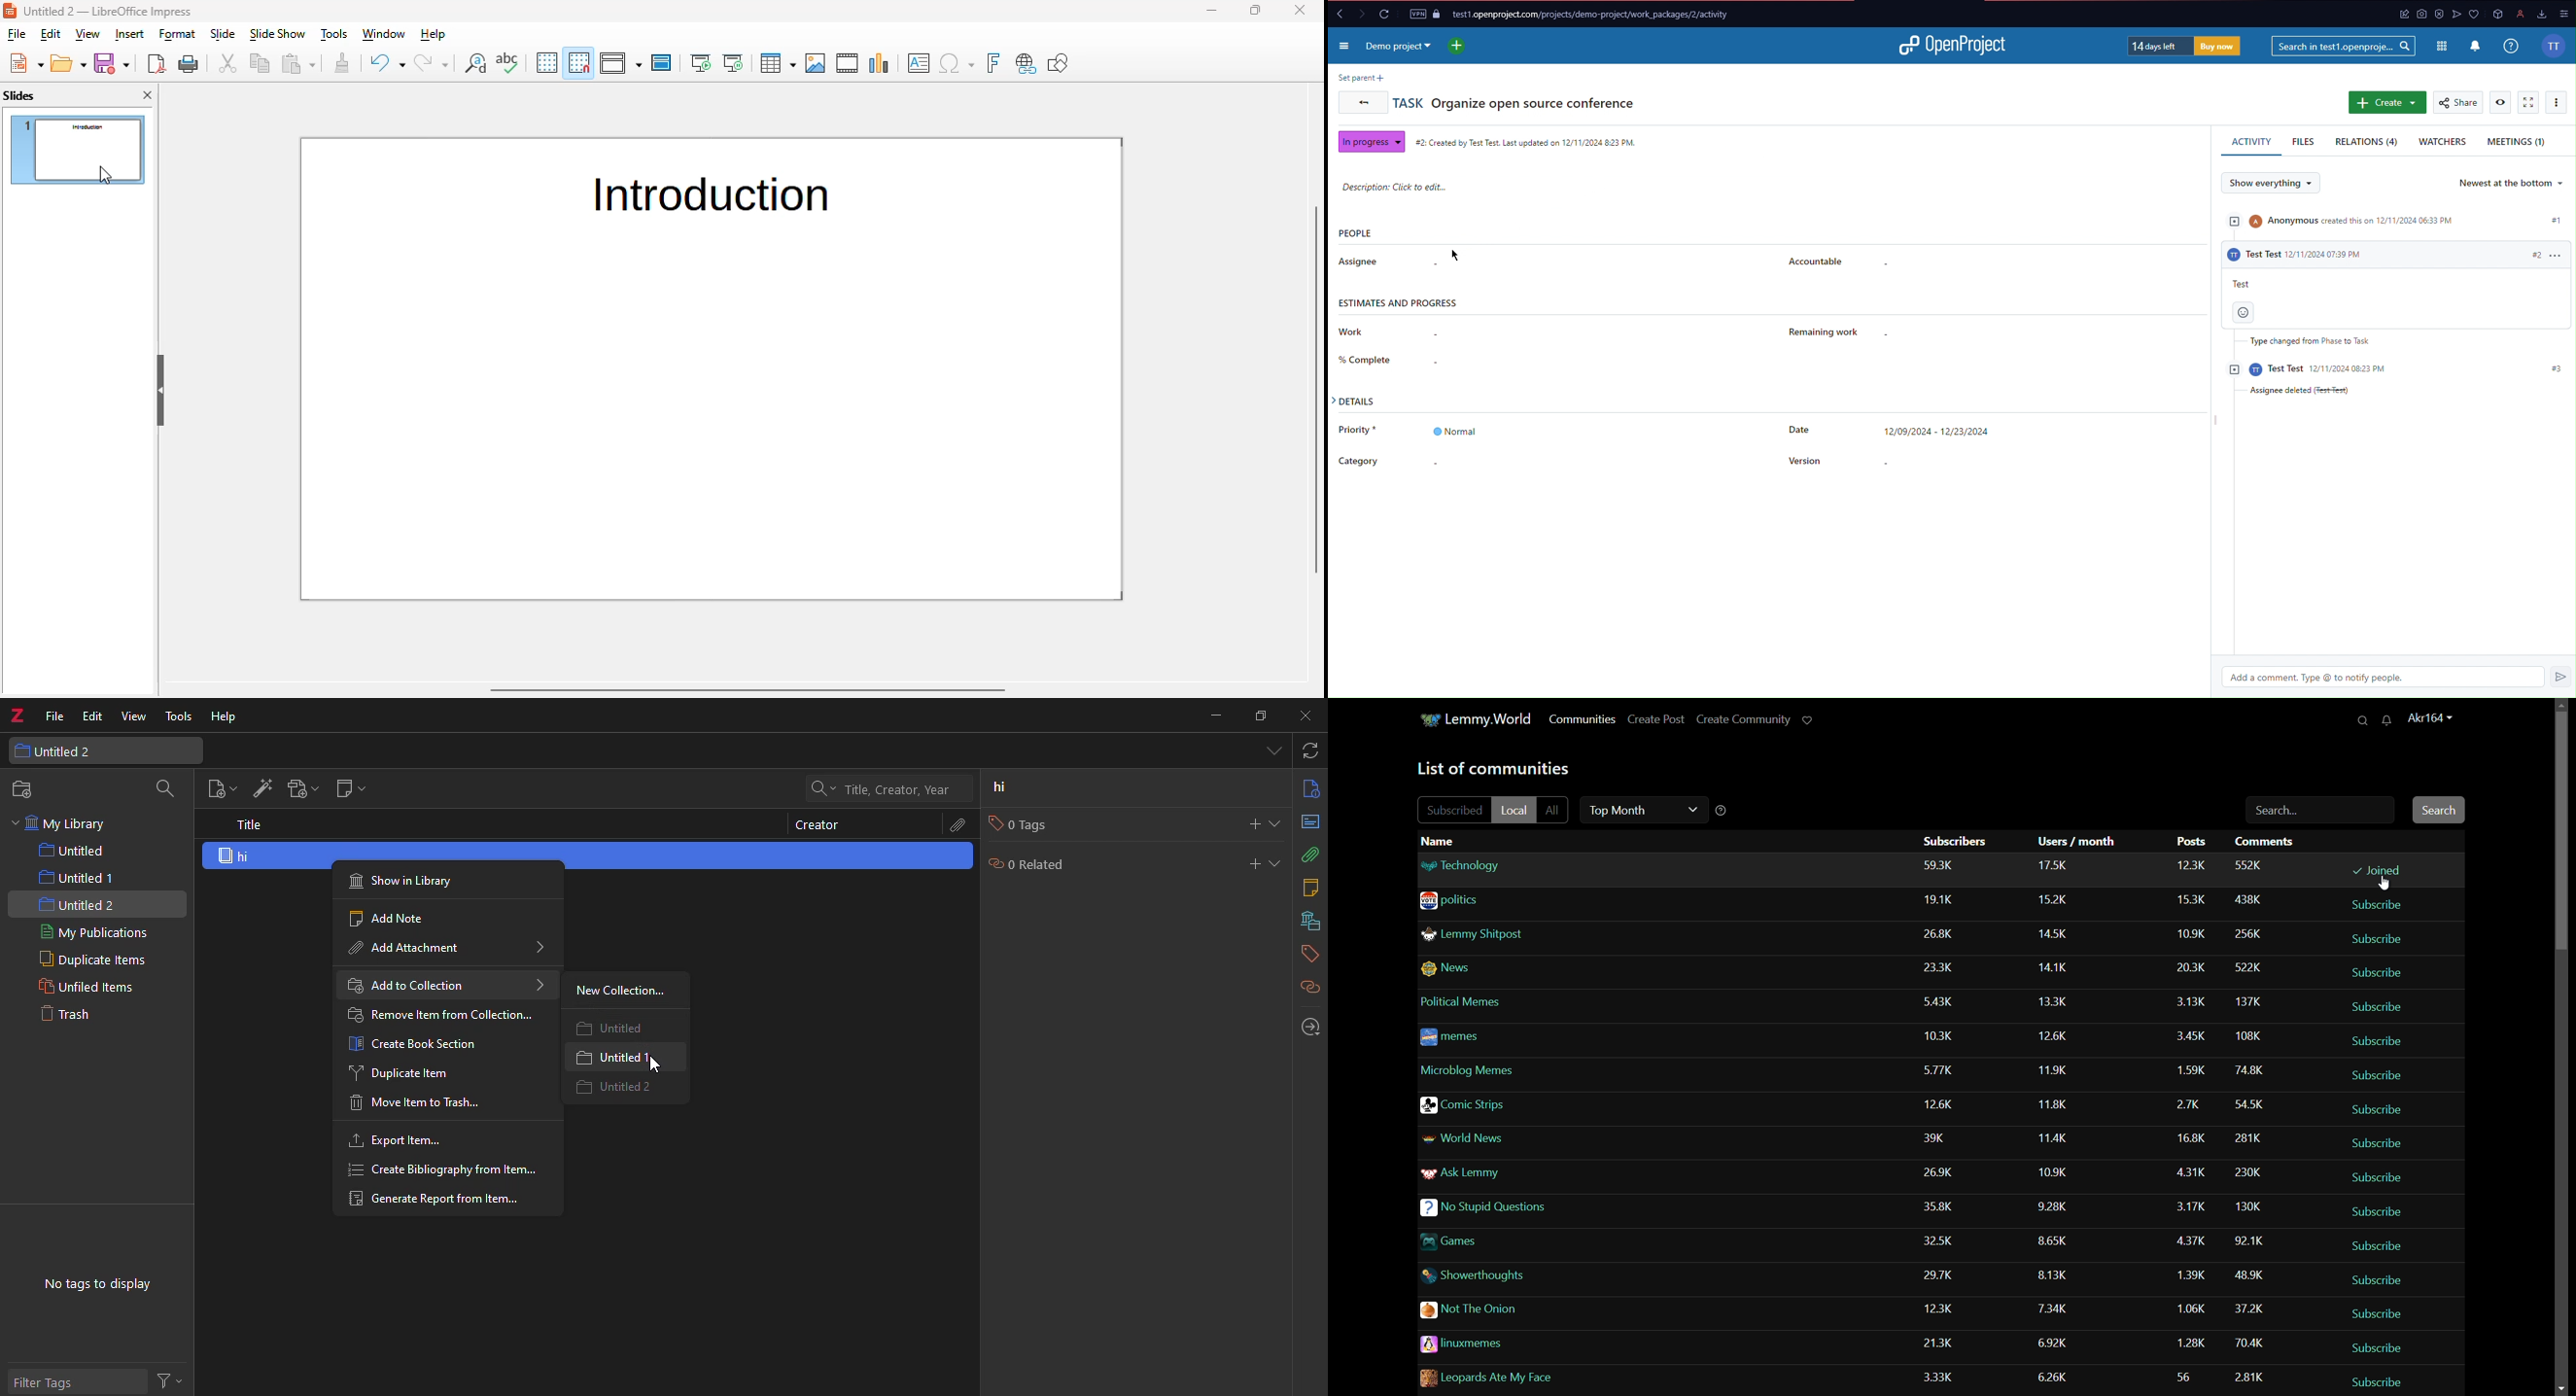 Image resolution: width=2576 pixels, height=1400 pixels. What do you see at coordinates (1944, 903) in the screenshot?
I see `` at bounding box center [1944, 903].